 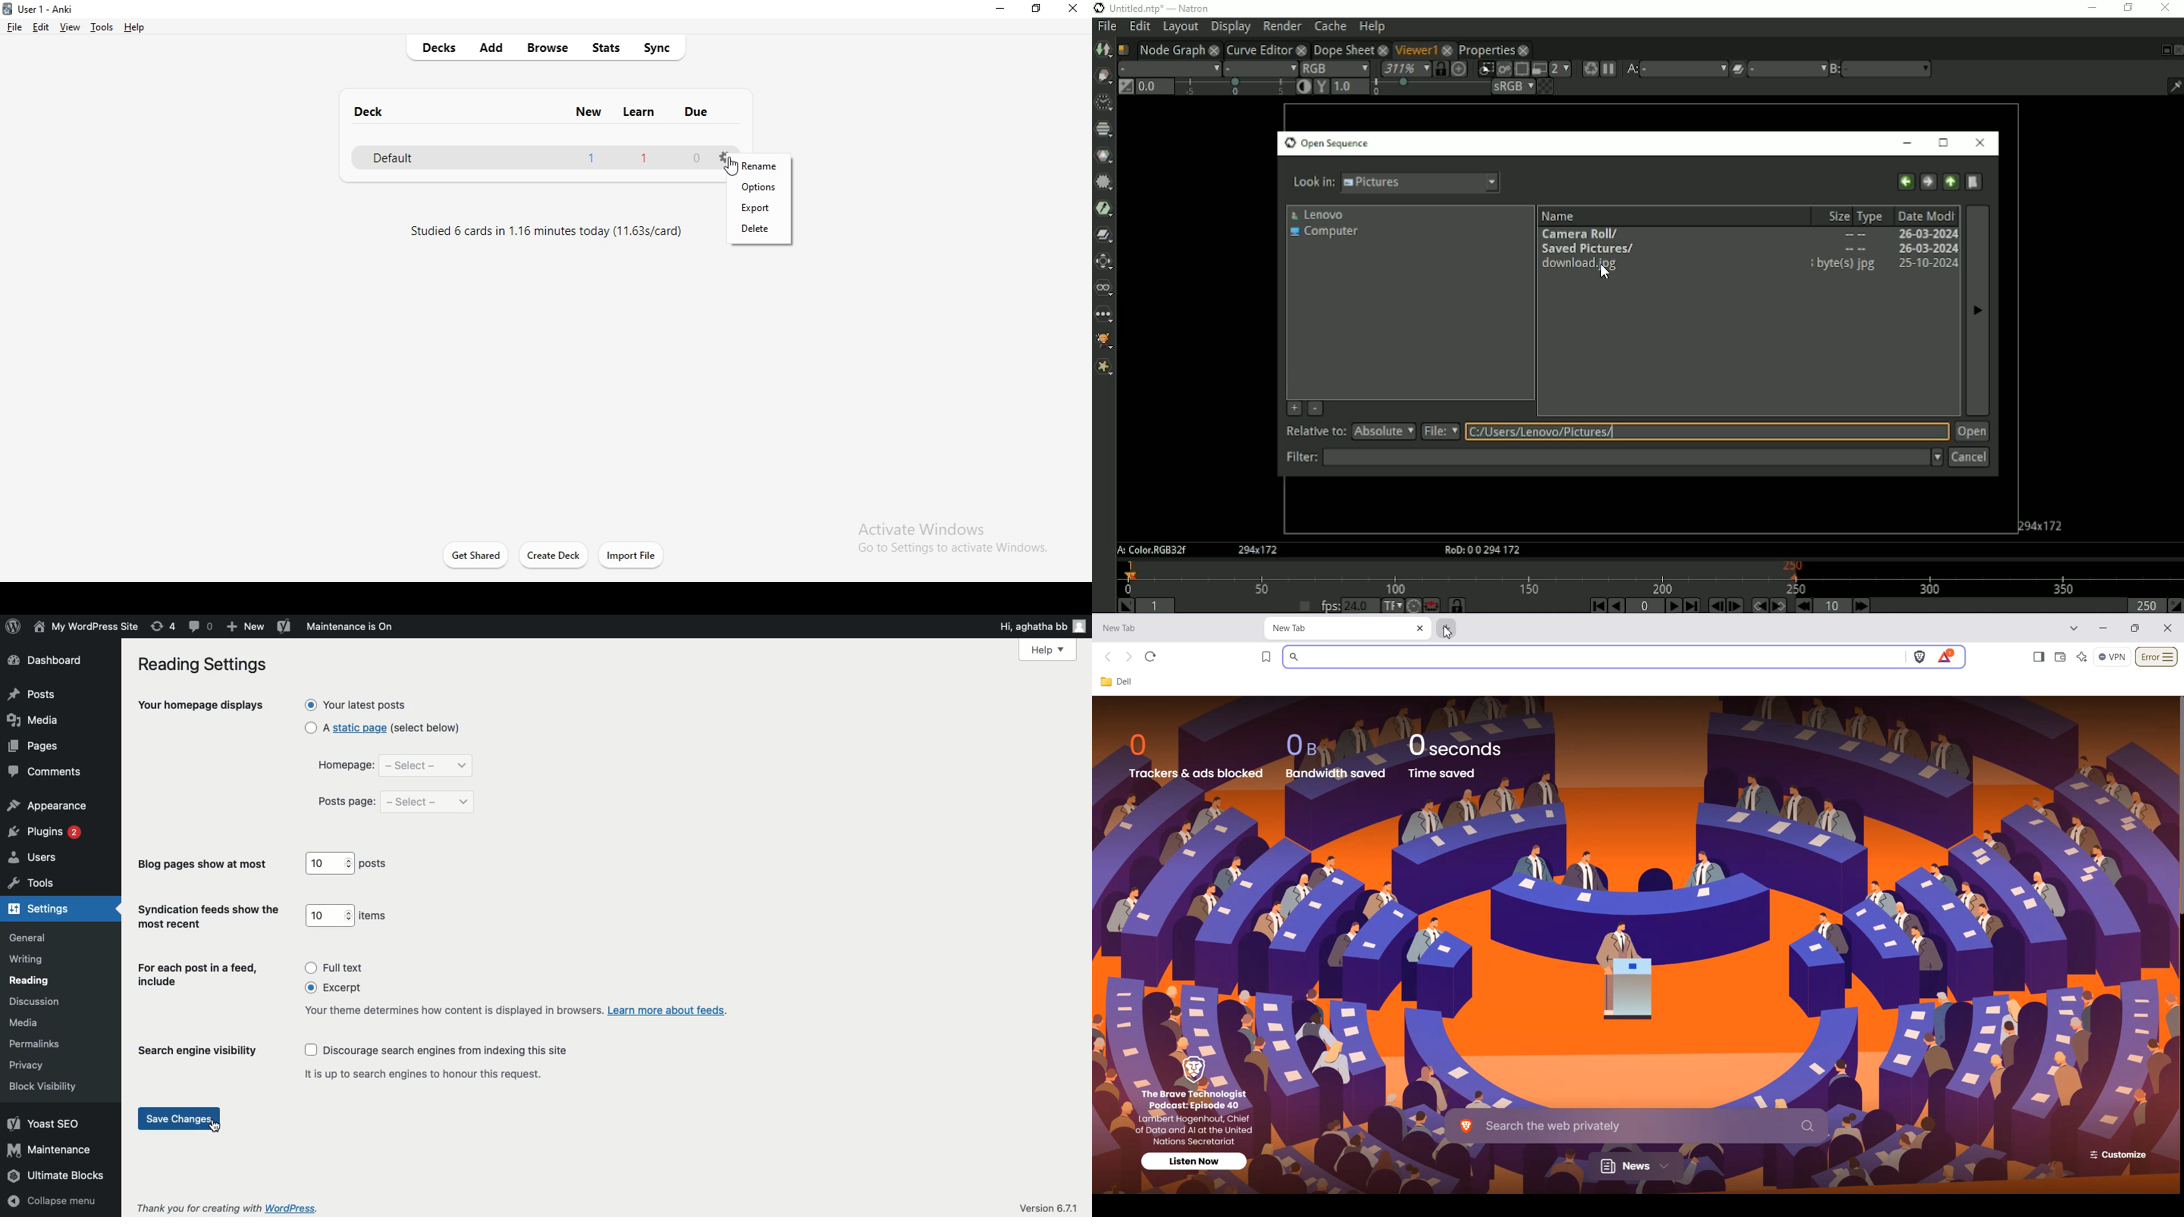 I want to click on it is up to search engines to honour this request, so click(x=427, y=1074).